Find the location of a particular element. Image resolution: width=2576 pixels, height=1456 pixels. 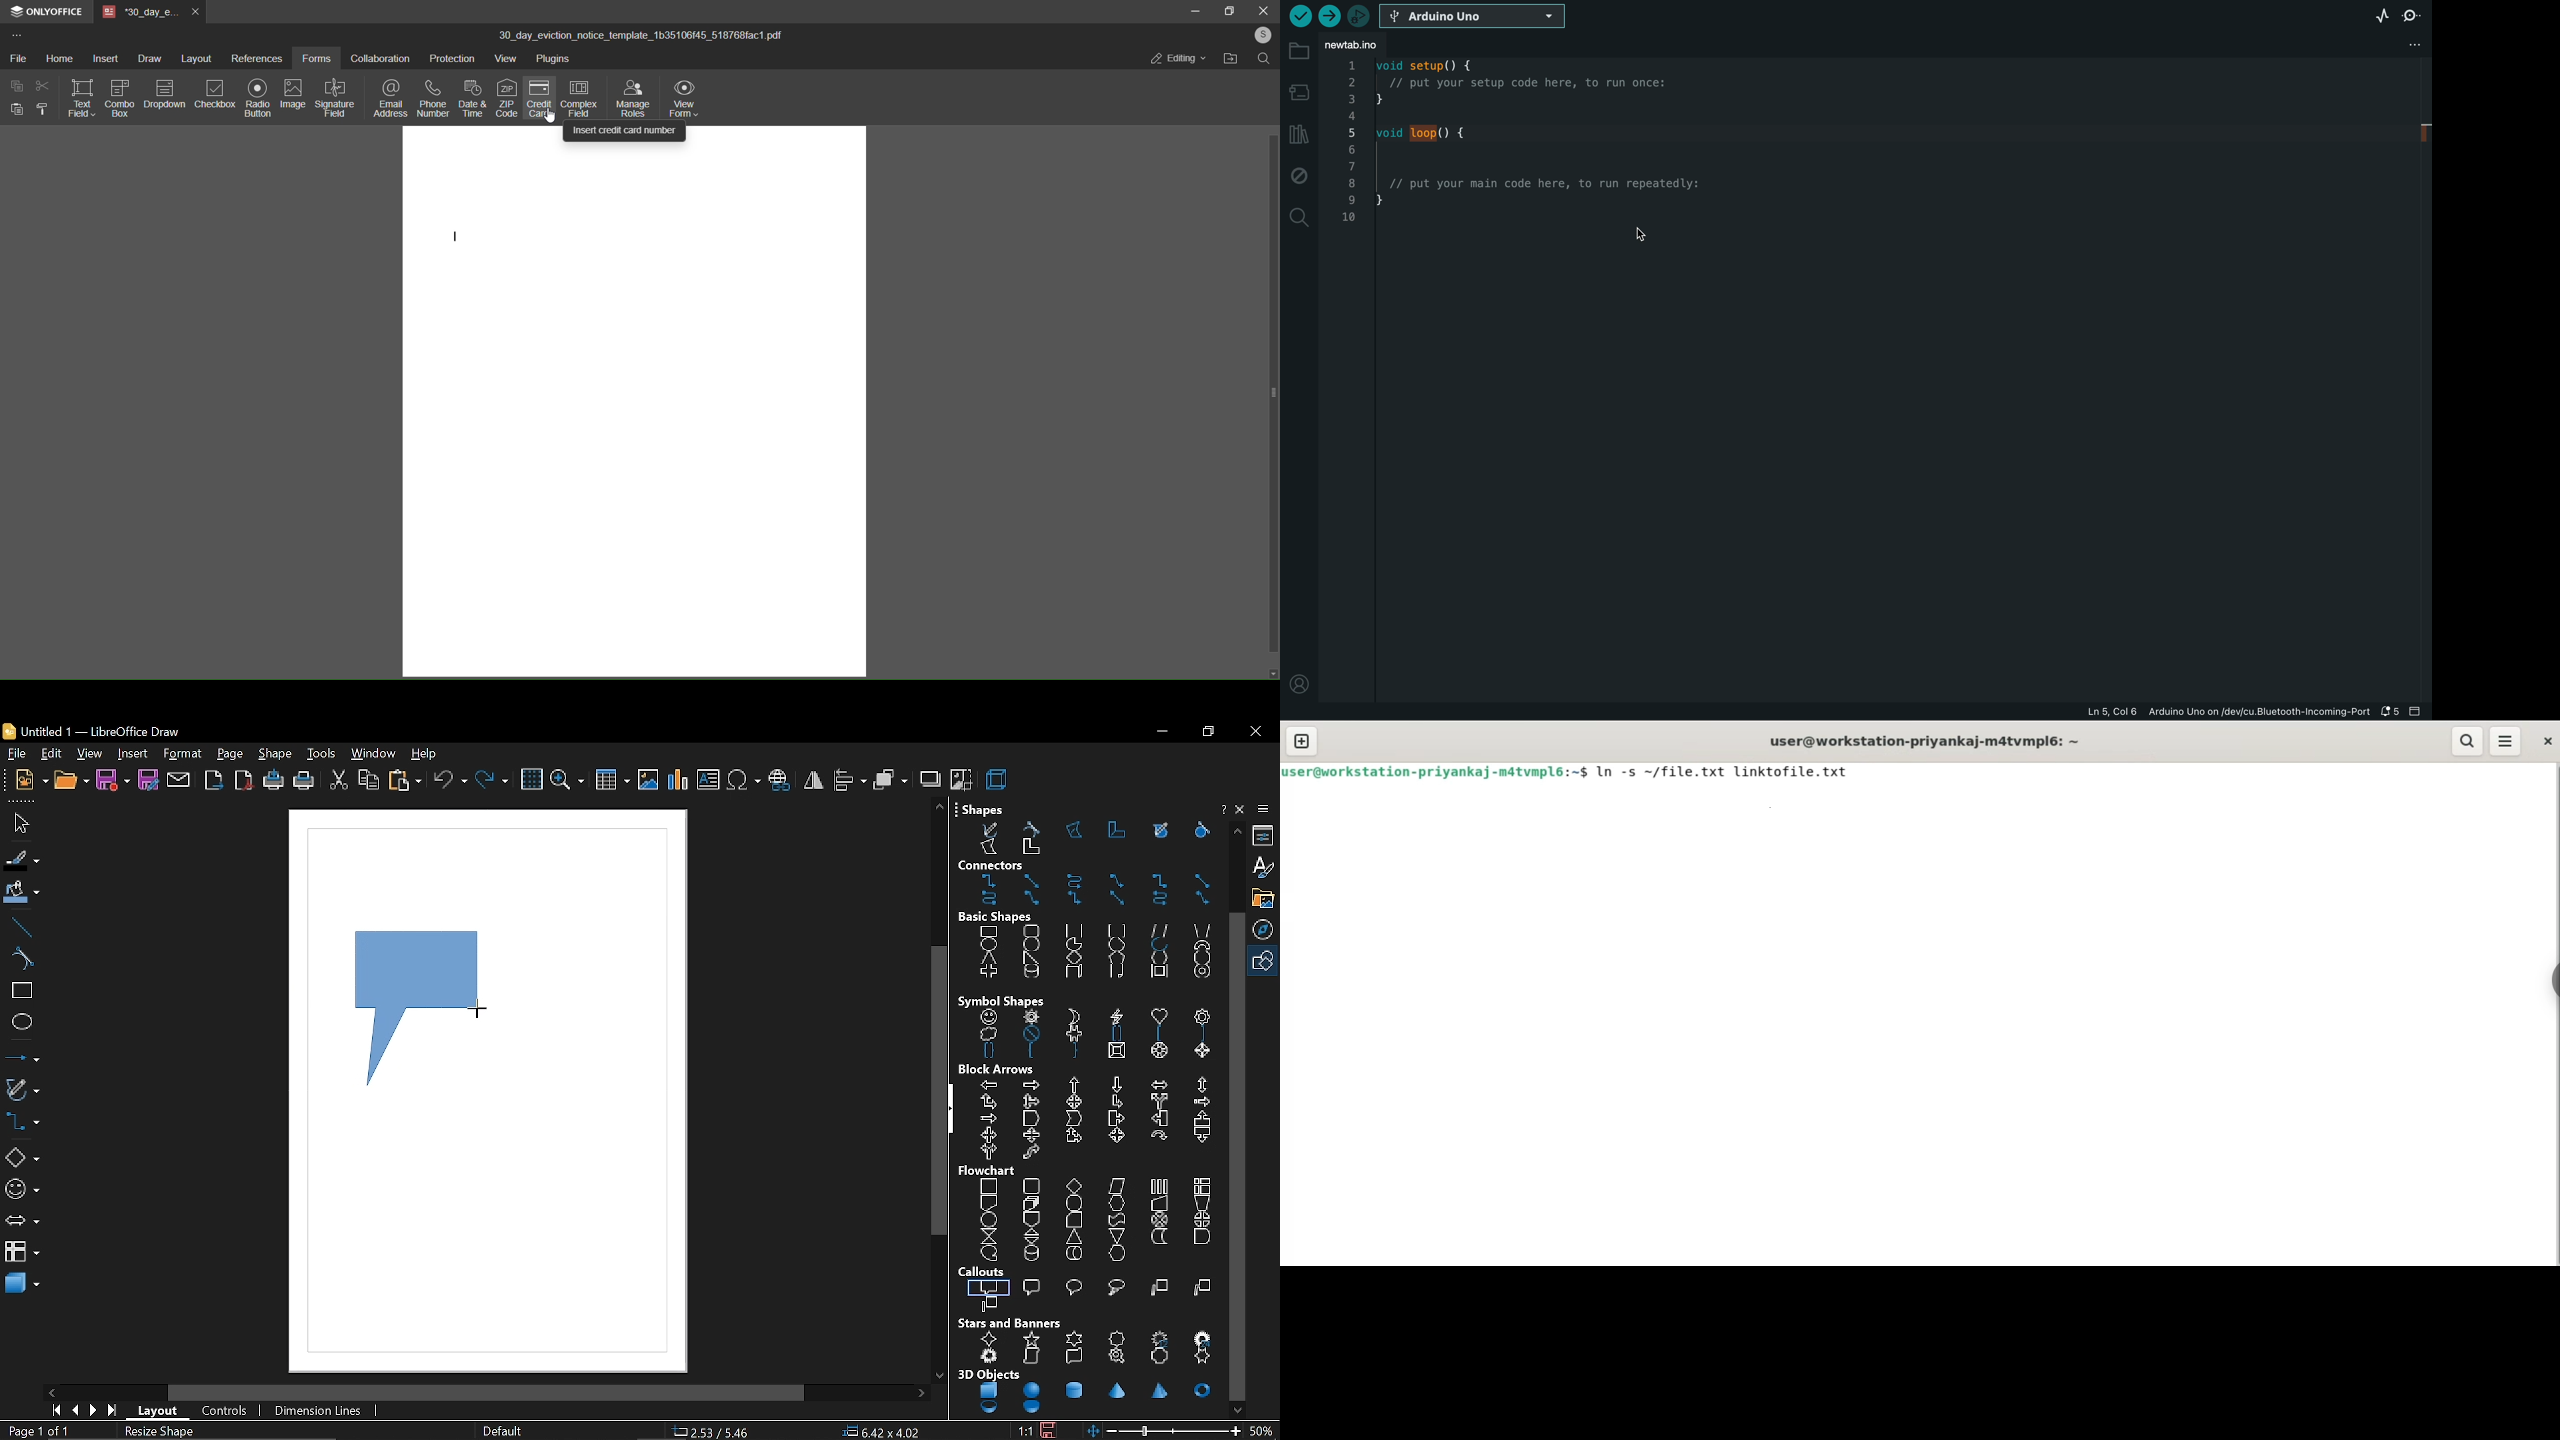

symbol shapes is located at coordinates (1002, 1000).